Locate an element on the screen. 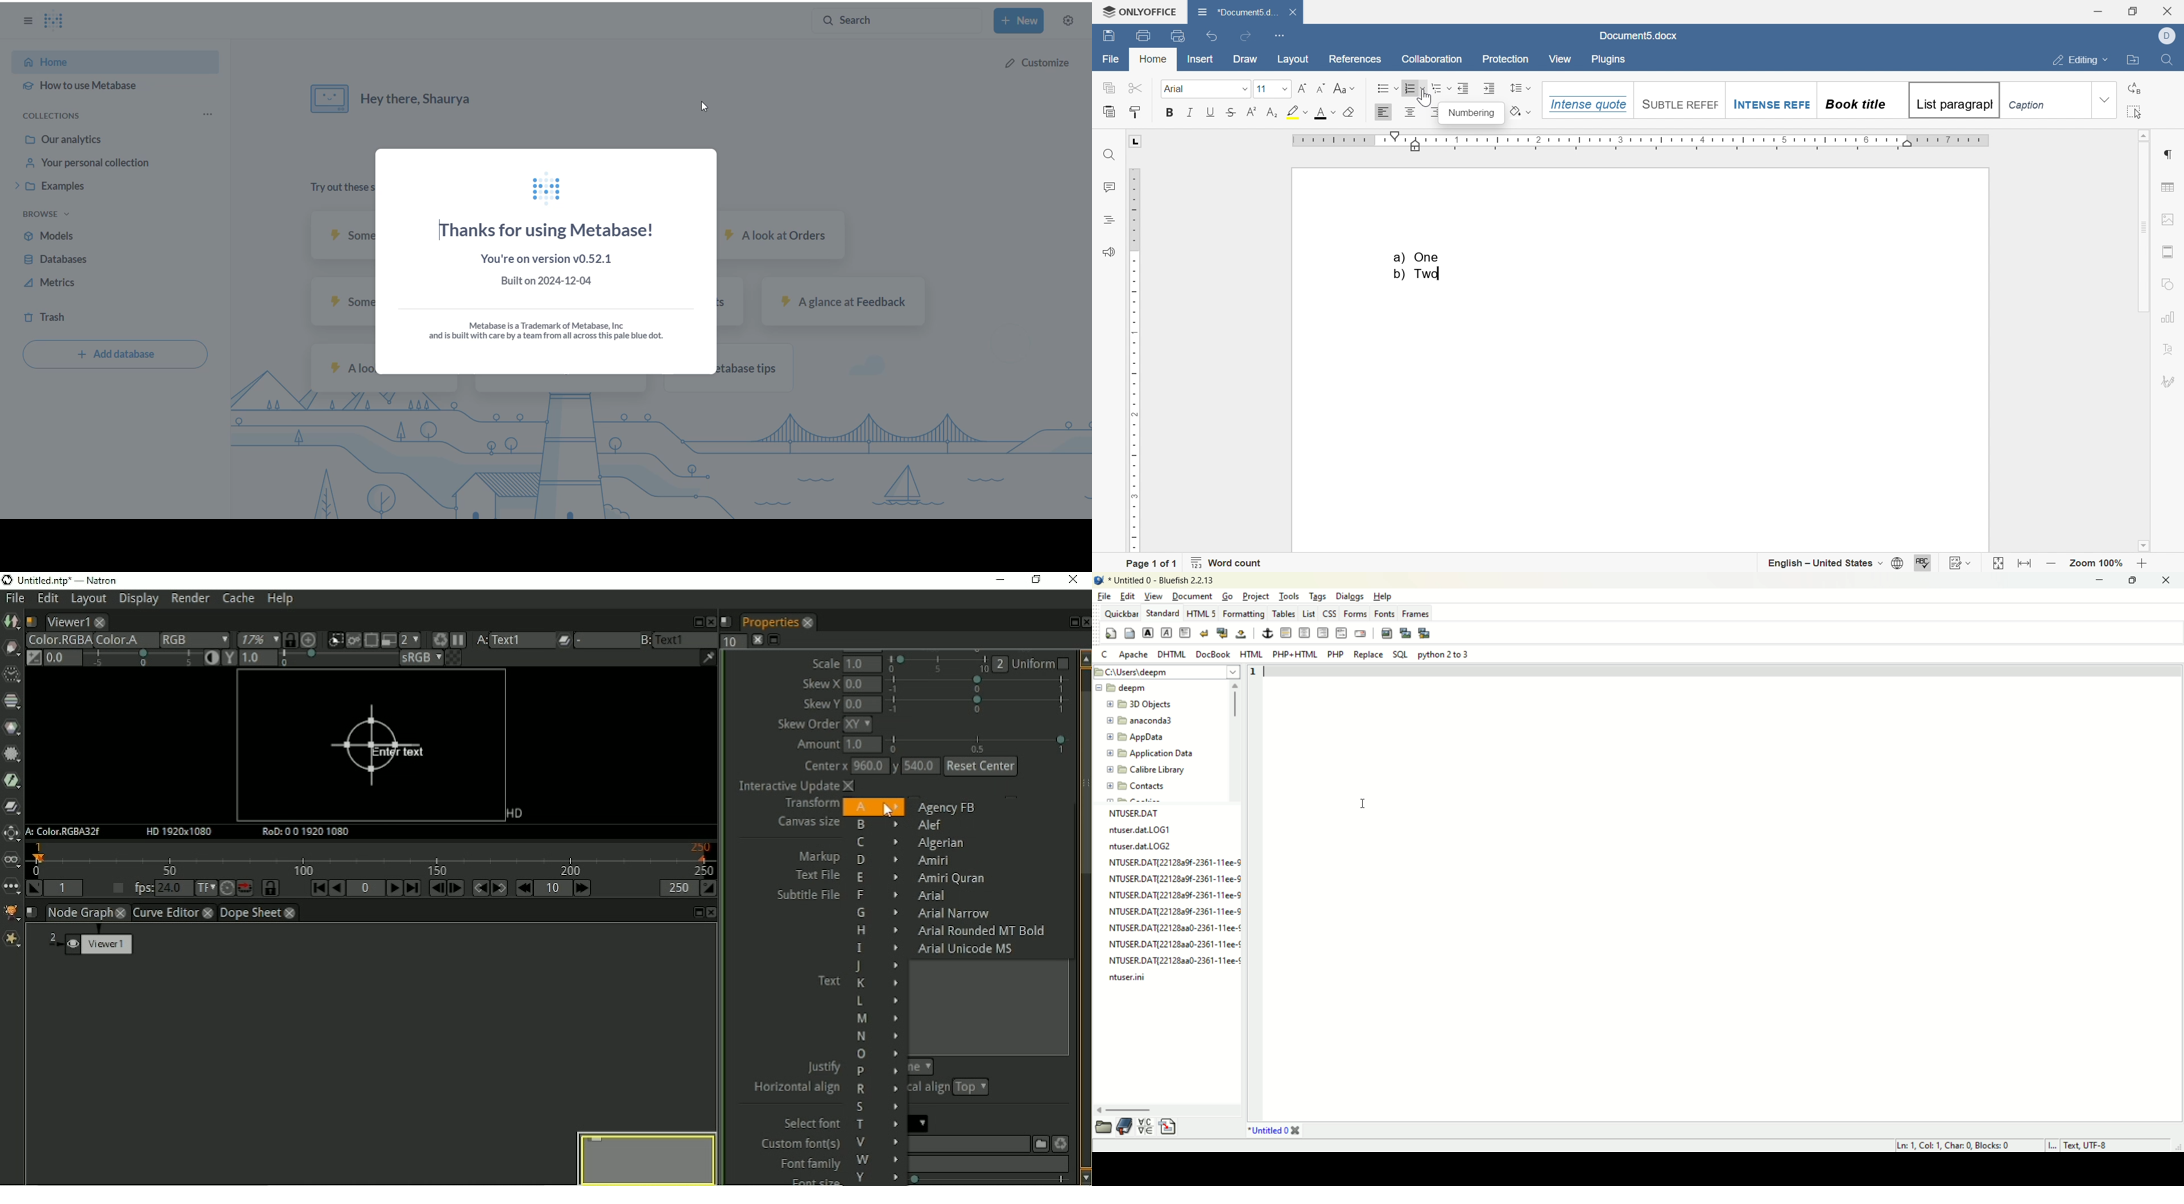 This screenshot has height=1204, width=2184. save is located at coordinates (1108, 37).